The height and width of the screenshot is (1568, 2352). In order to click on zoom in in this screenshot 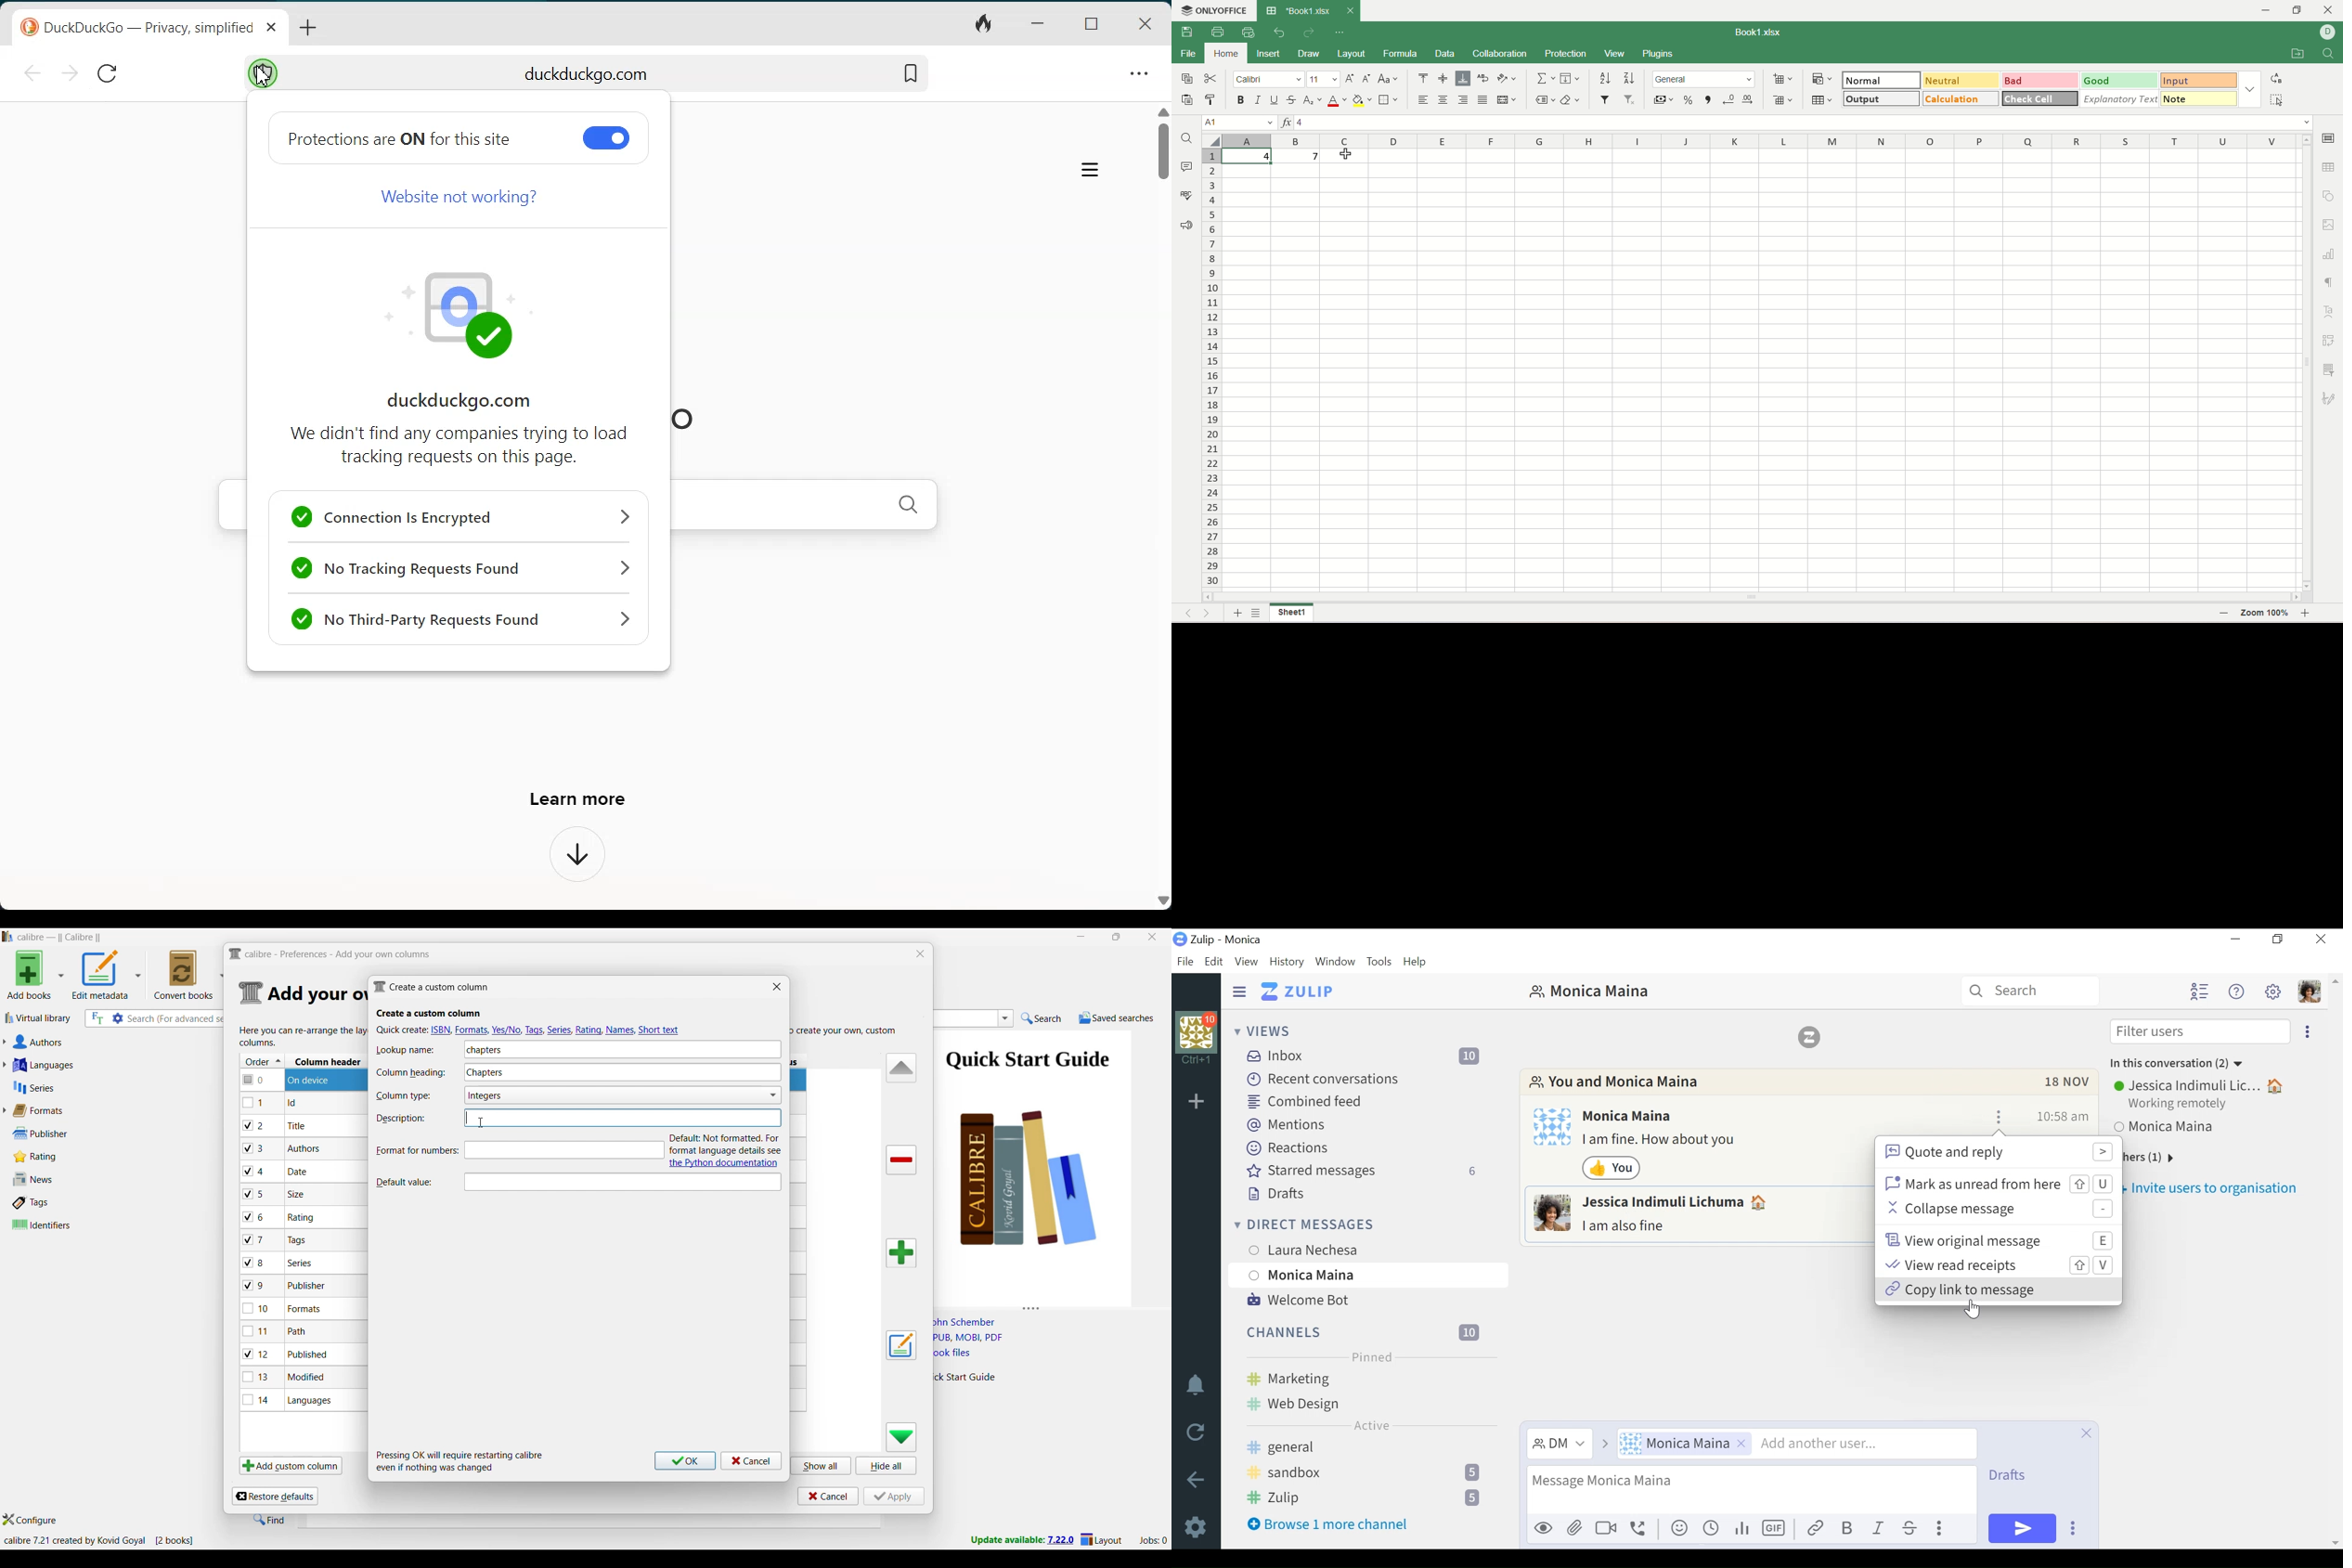, I will do `click(2308, 616)`.